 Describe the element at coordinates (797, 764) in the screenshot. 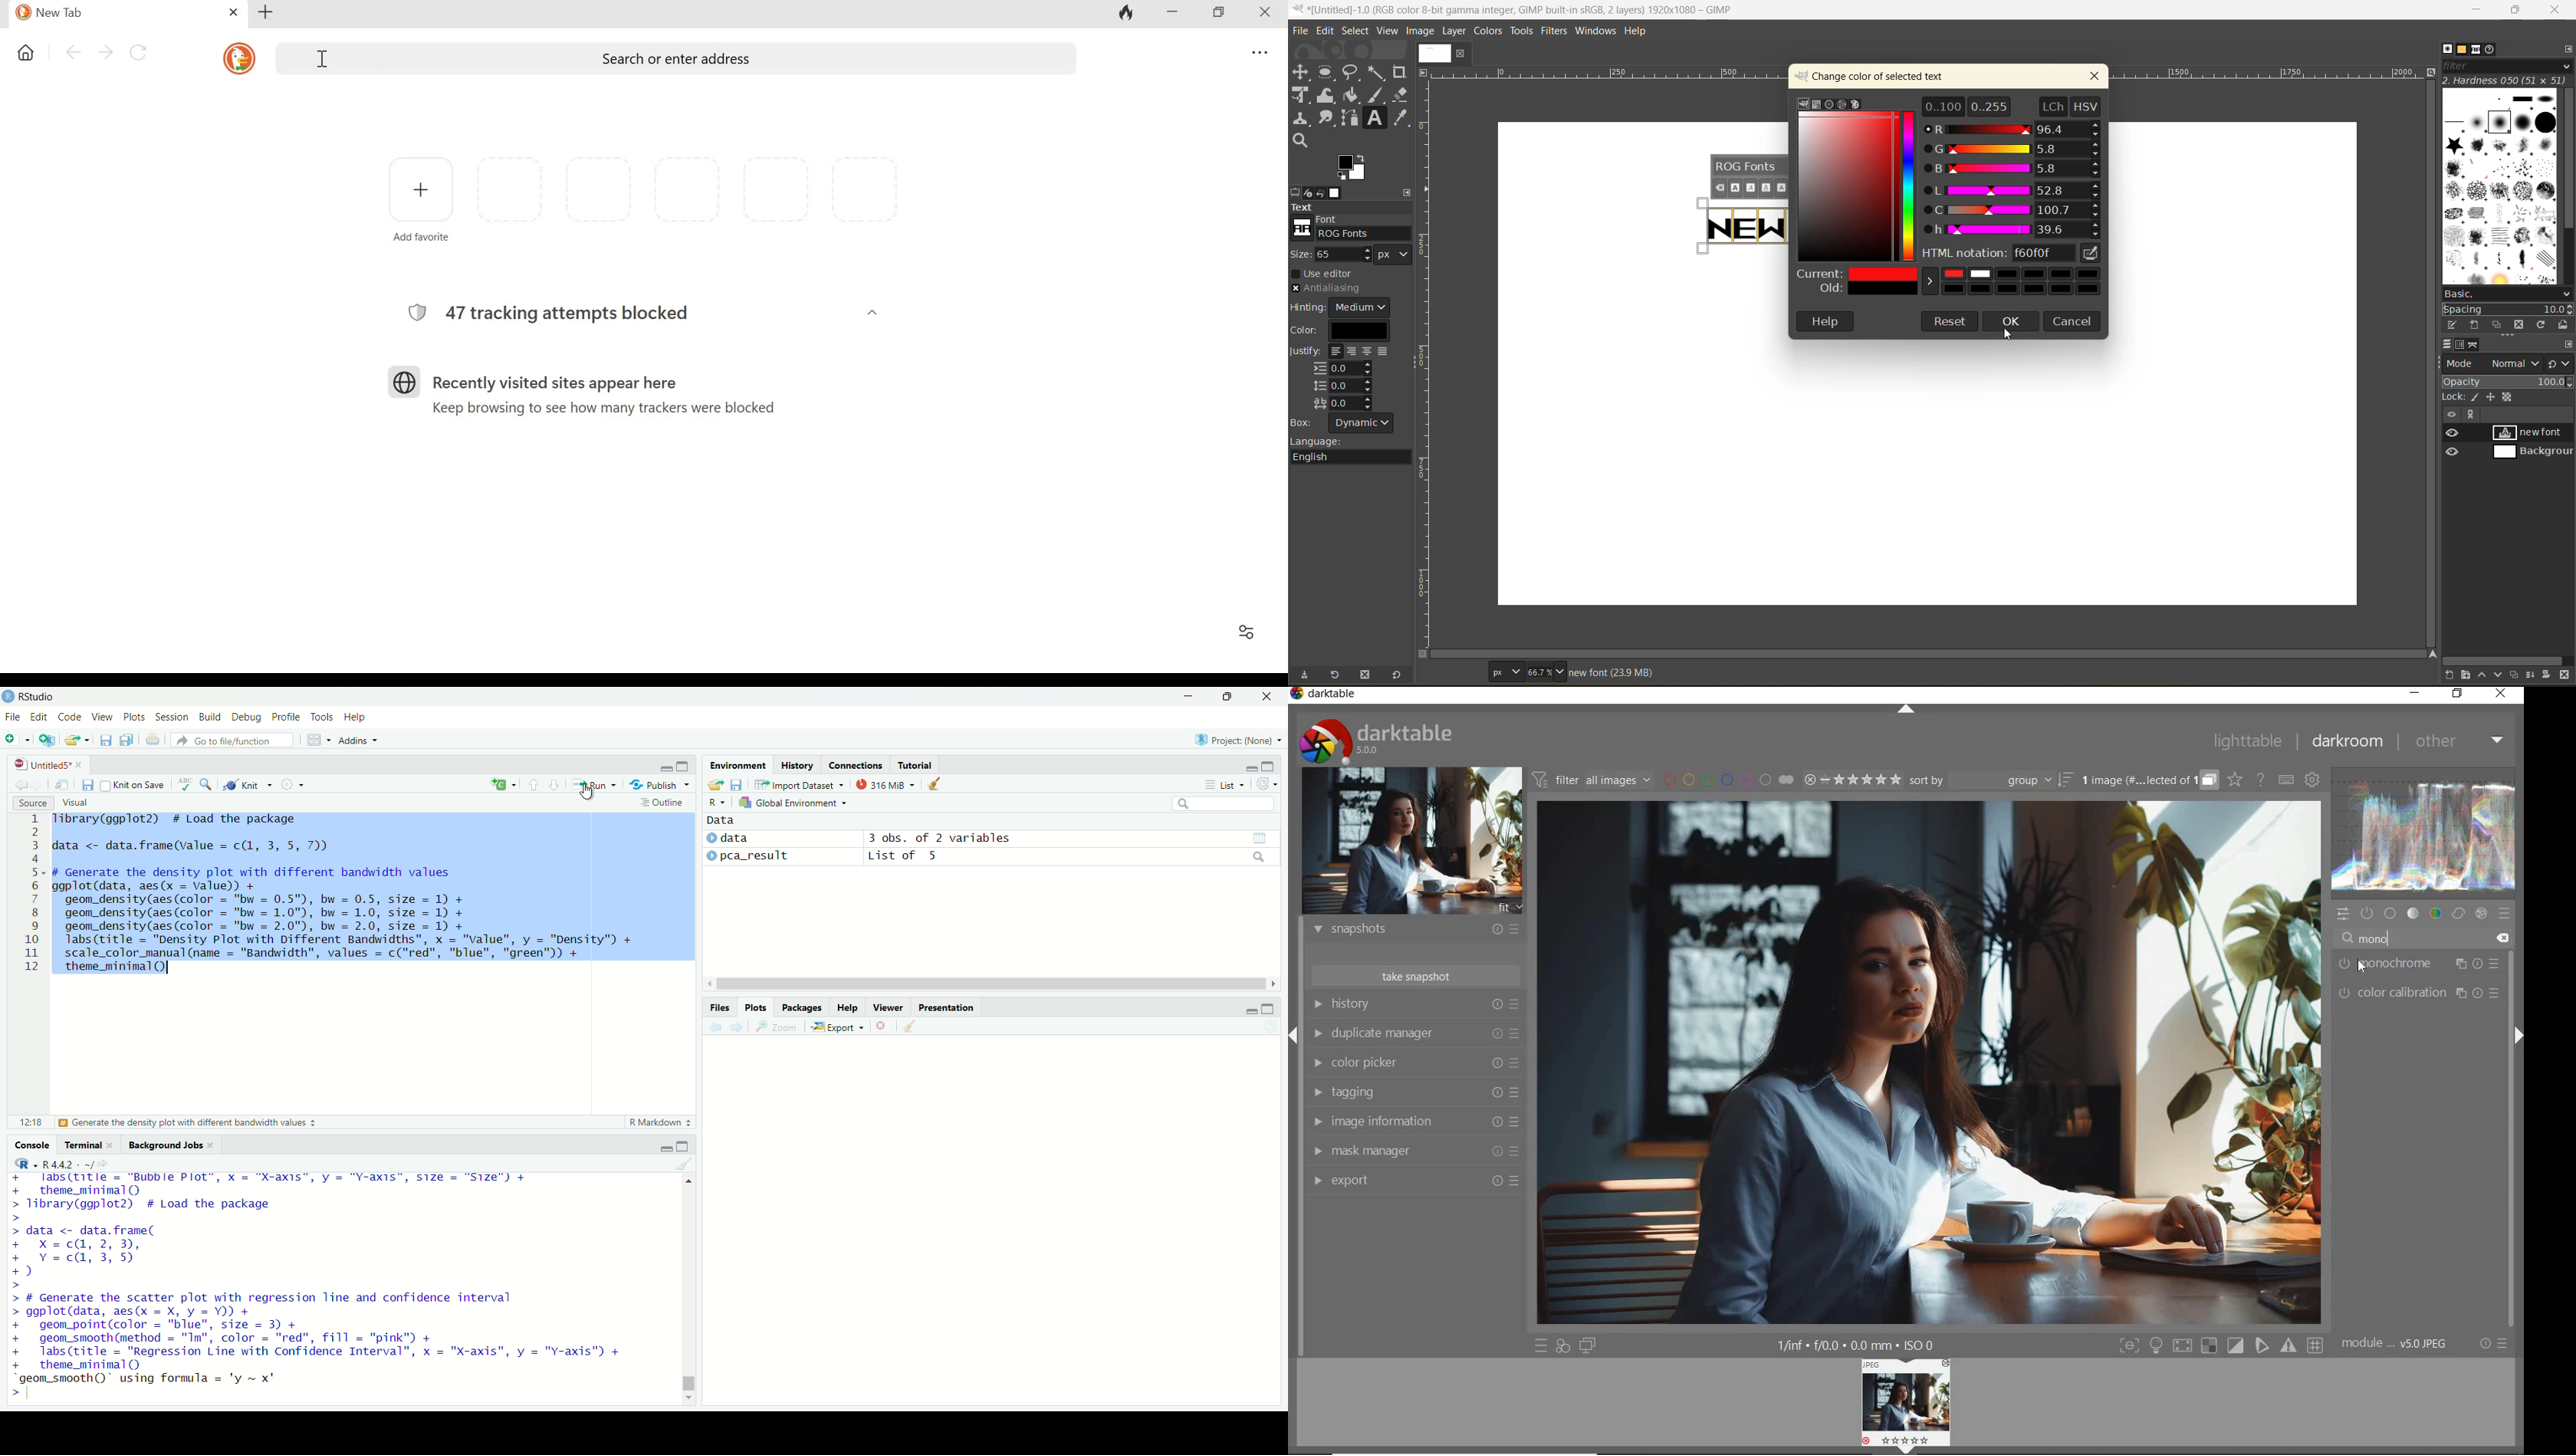

I see `History` at that location.